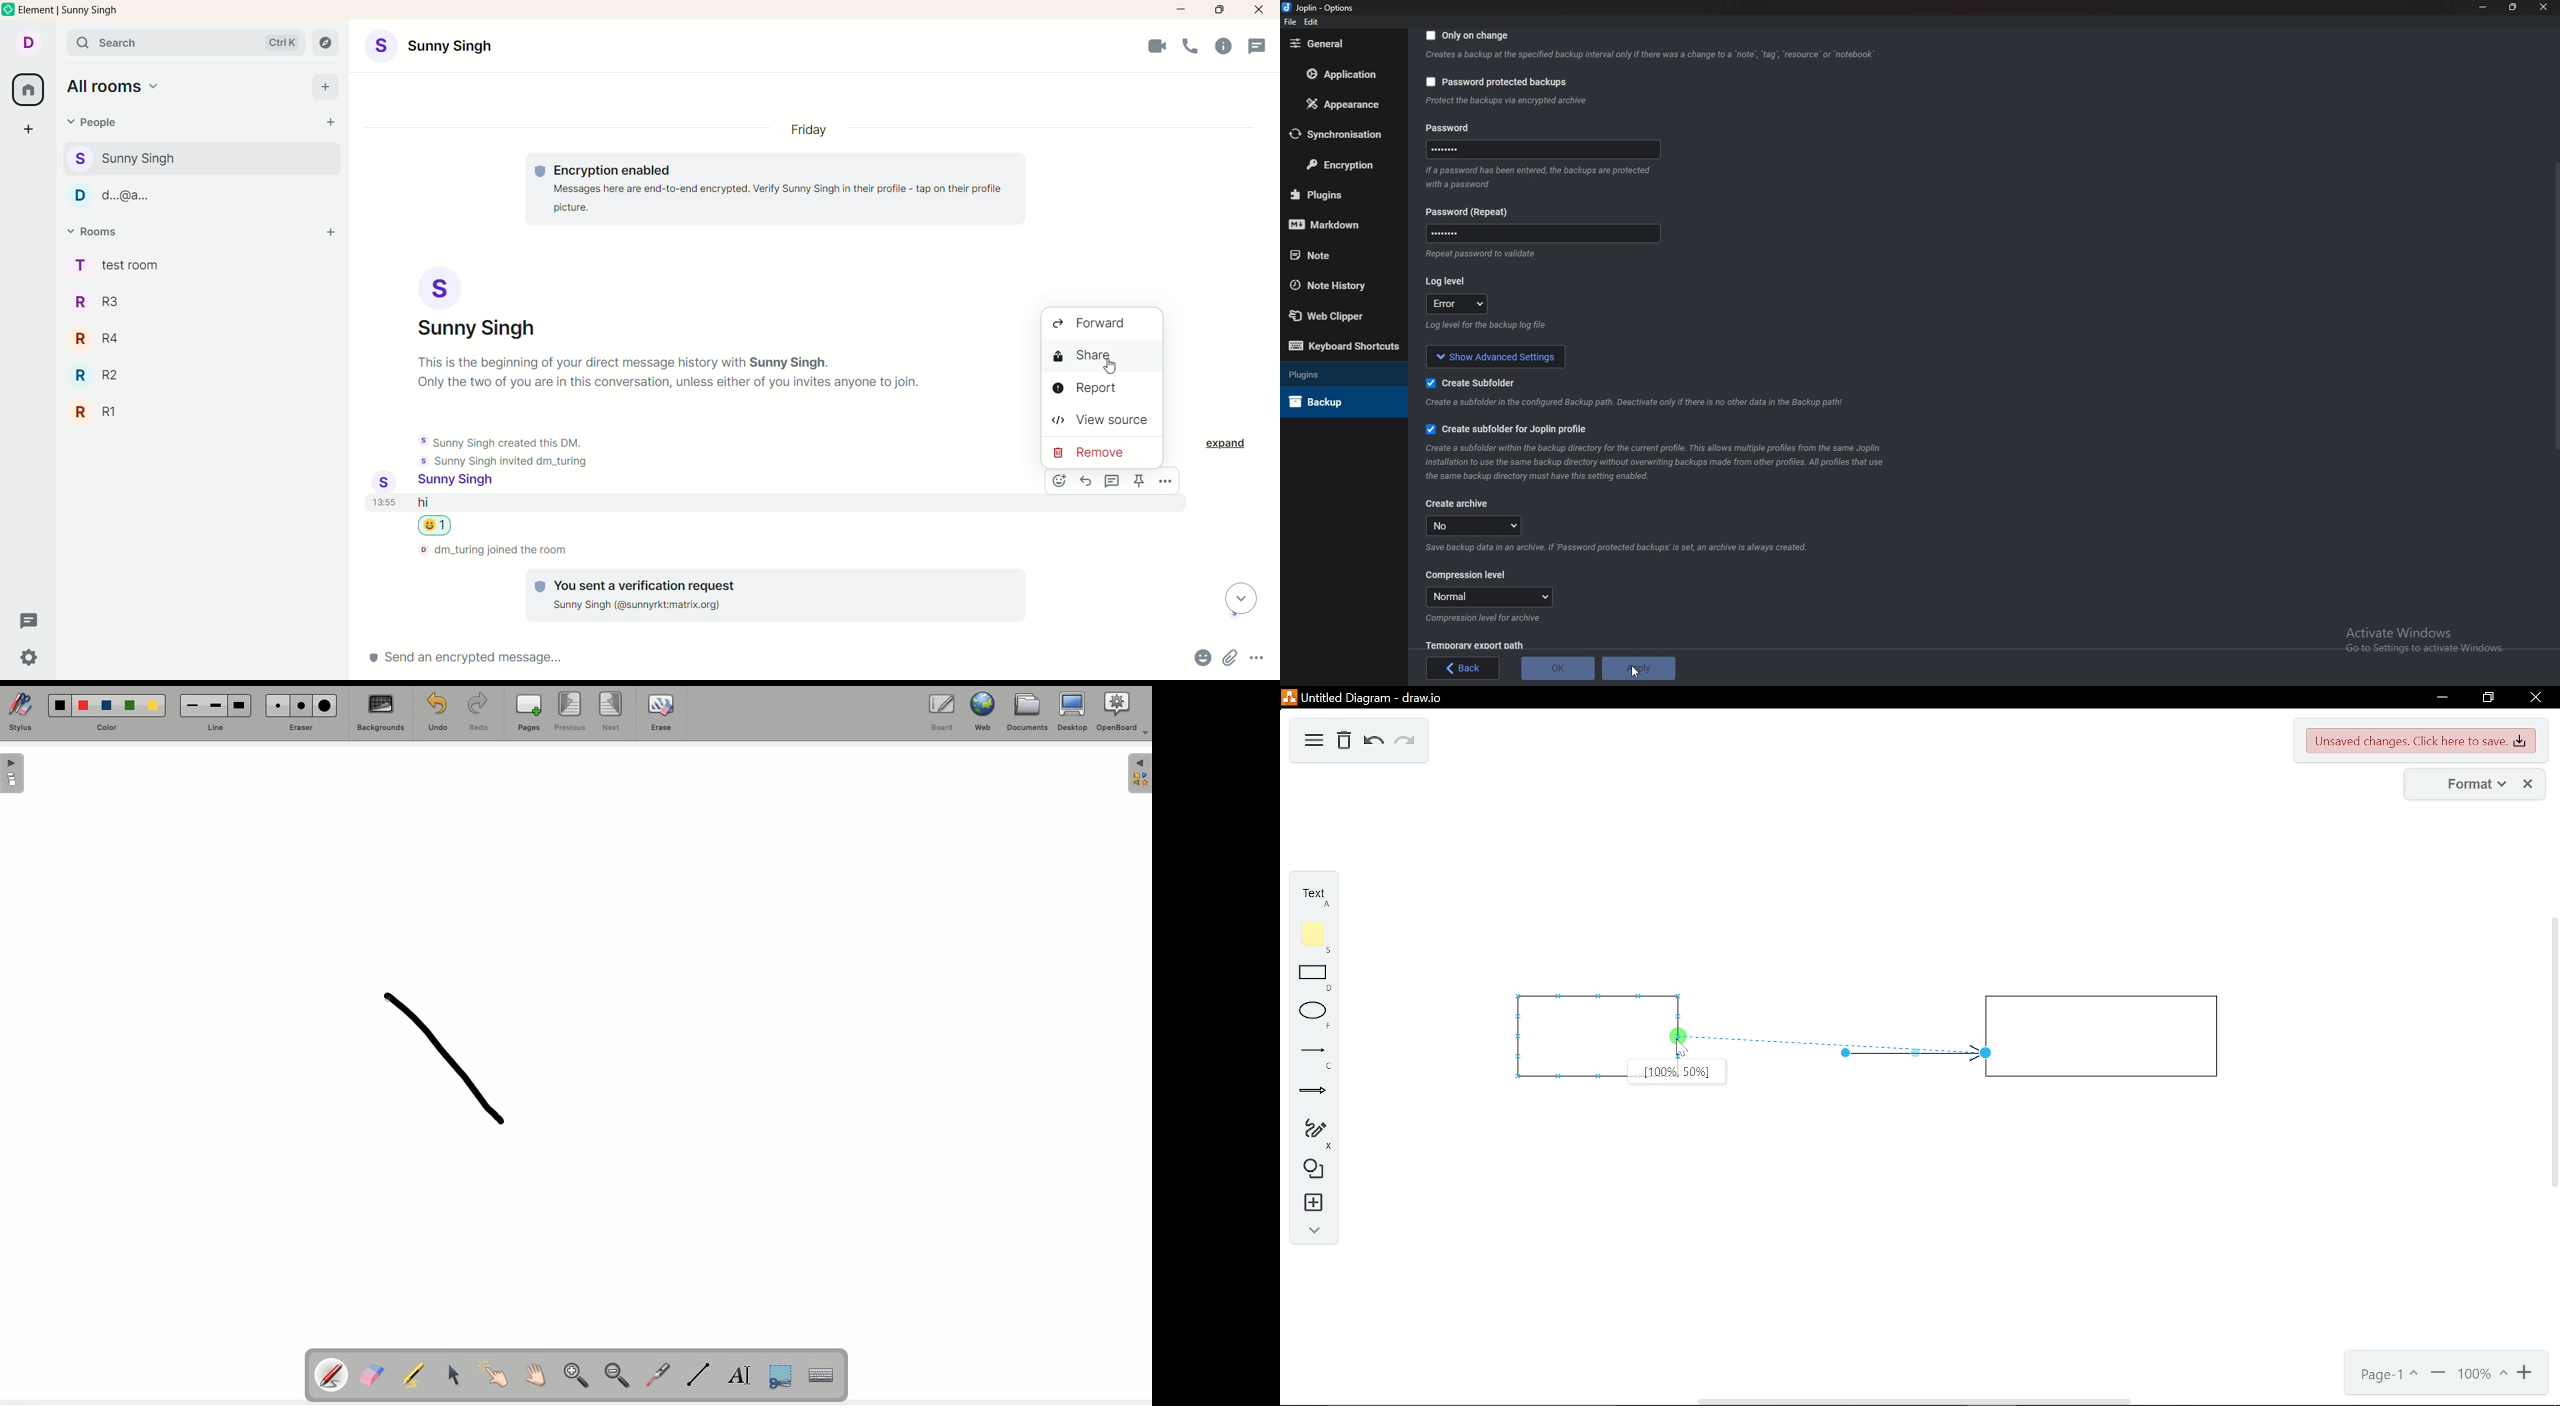  Describe the element at coordinates (431, 47) in the screenshot. I see `account` at that location.